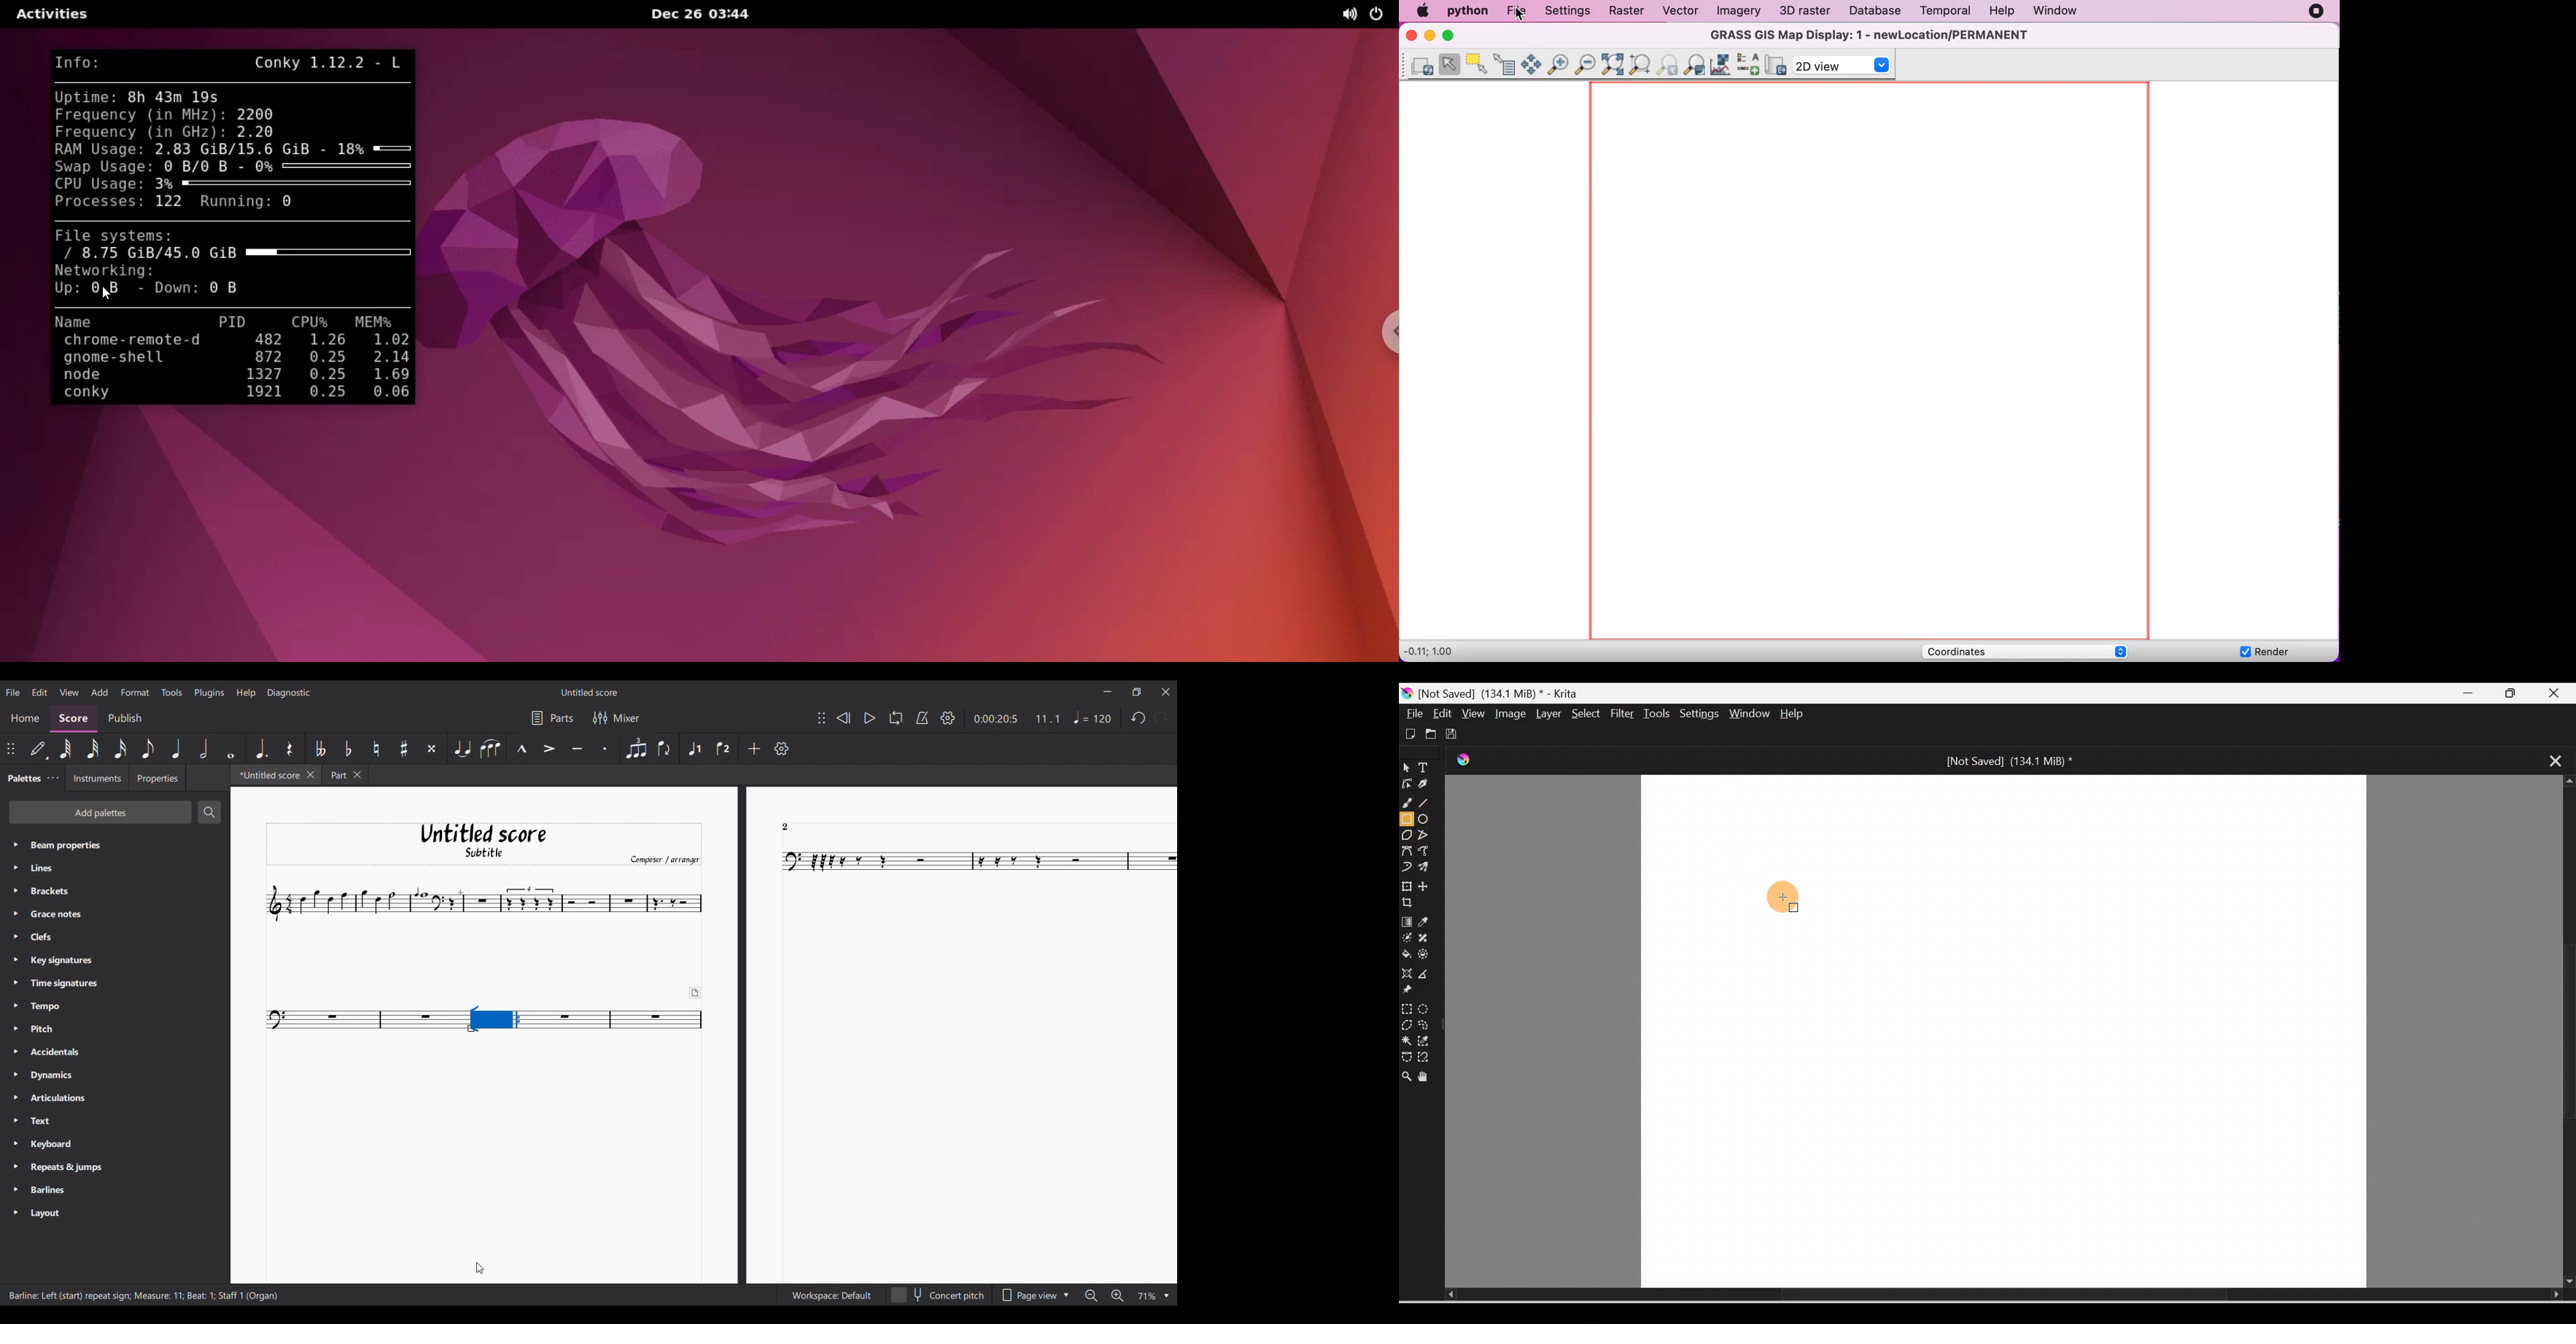 This screenshot has width=2576, height=1344. I want to click on Bezier curve tool, so click(1407, 850).